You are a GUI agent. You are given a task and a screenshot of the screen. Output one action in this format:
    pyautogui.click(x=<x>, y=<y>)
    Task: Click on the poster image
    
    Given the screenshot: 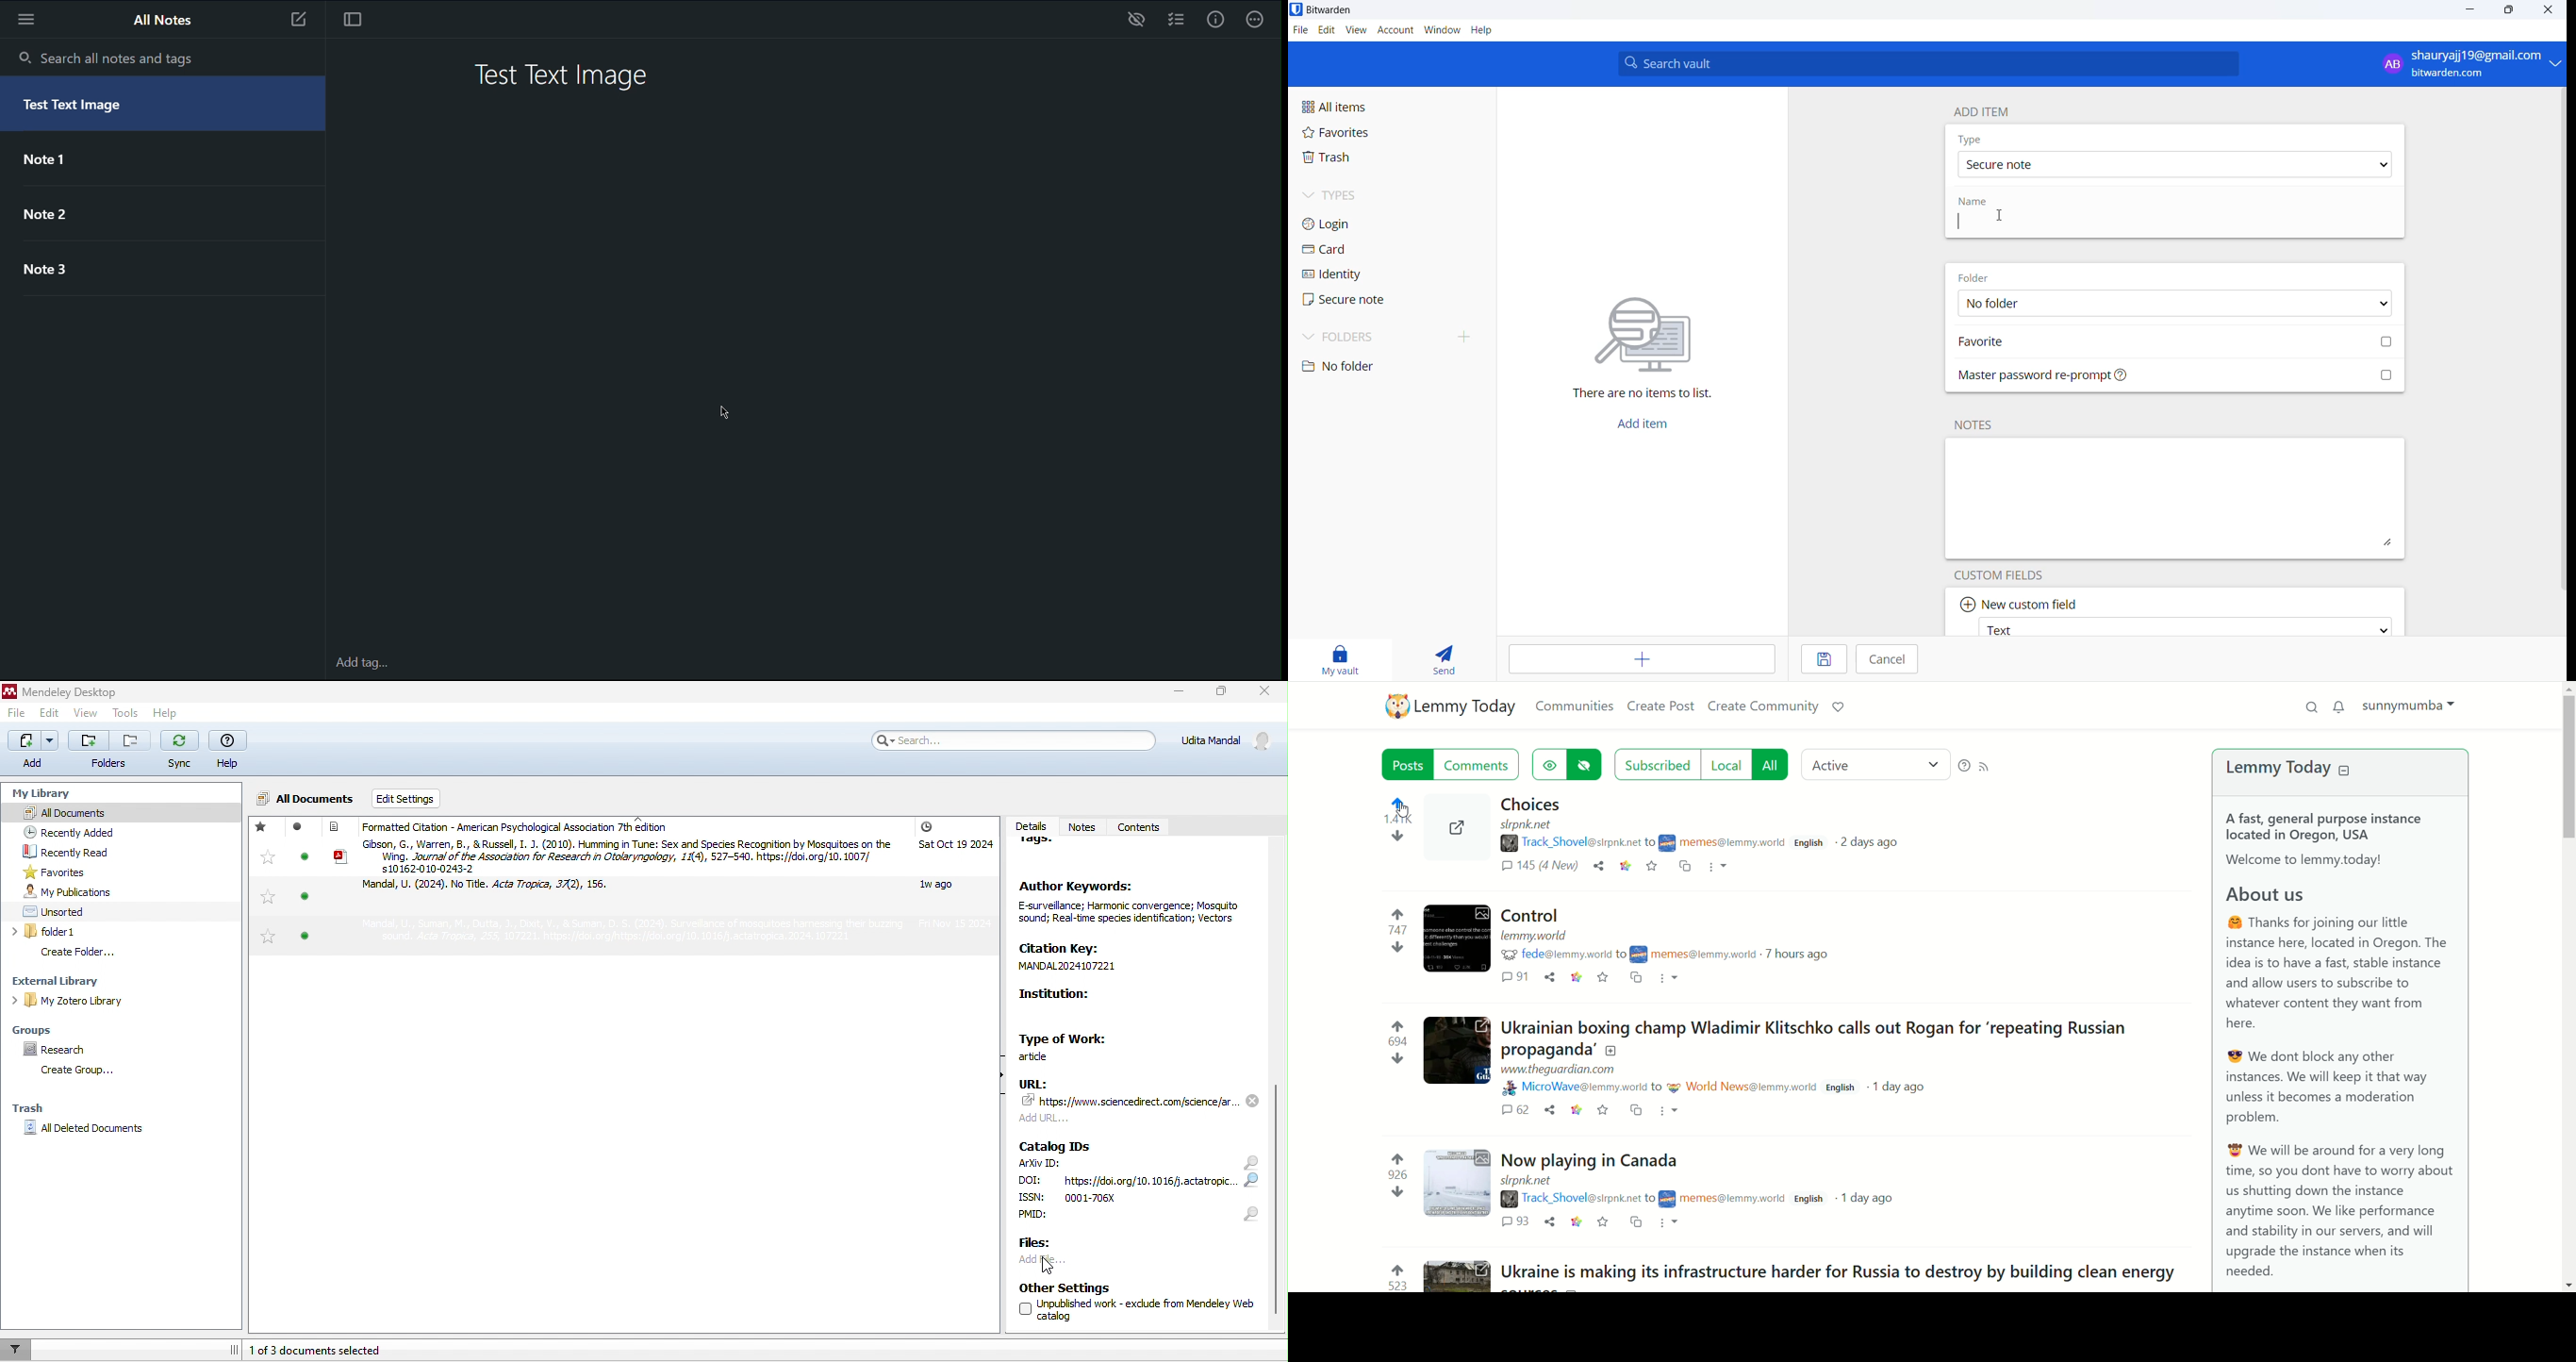 What is the action you would take?
    pyautogui.click(x=1509, y=1088)
    